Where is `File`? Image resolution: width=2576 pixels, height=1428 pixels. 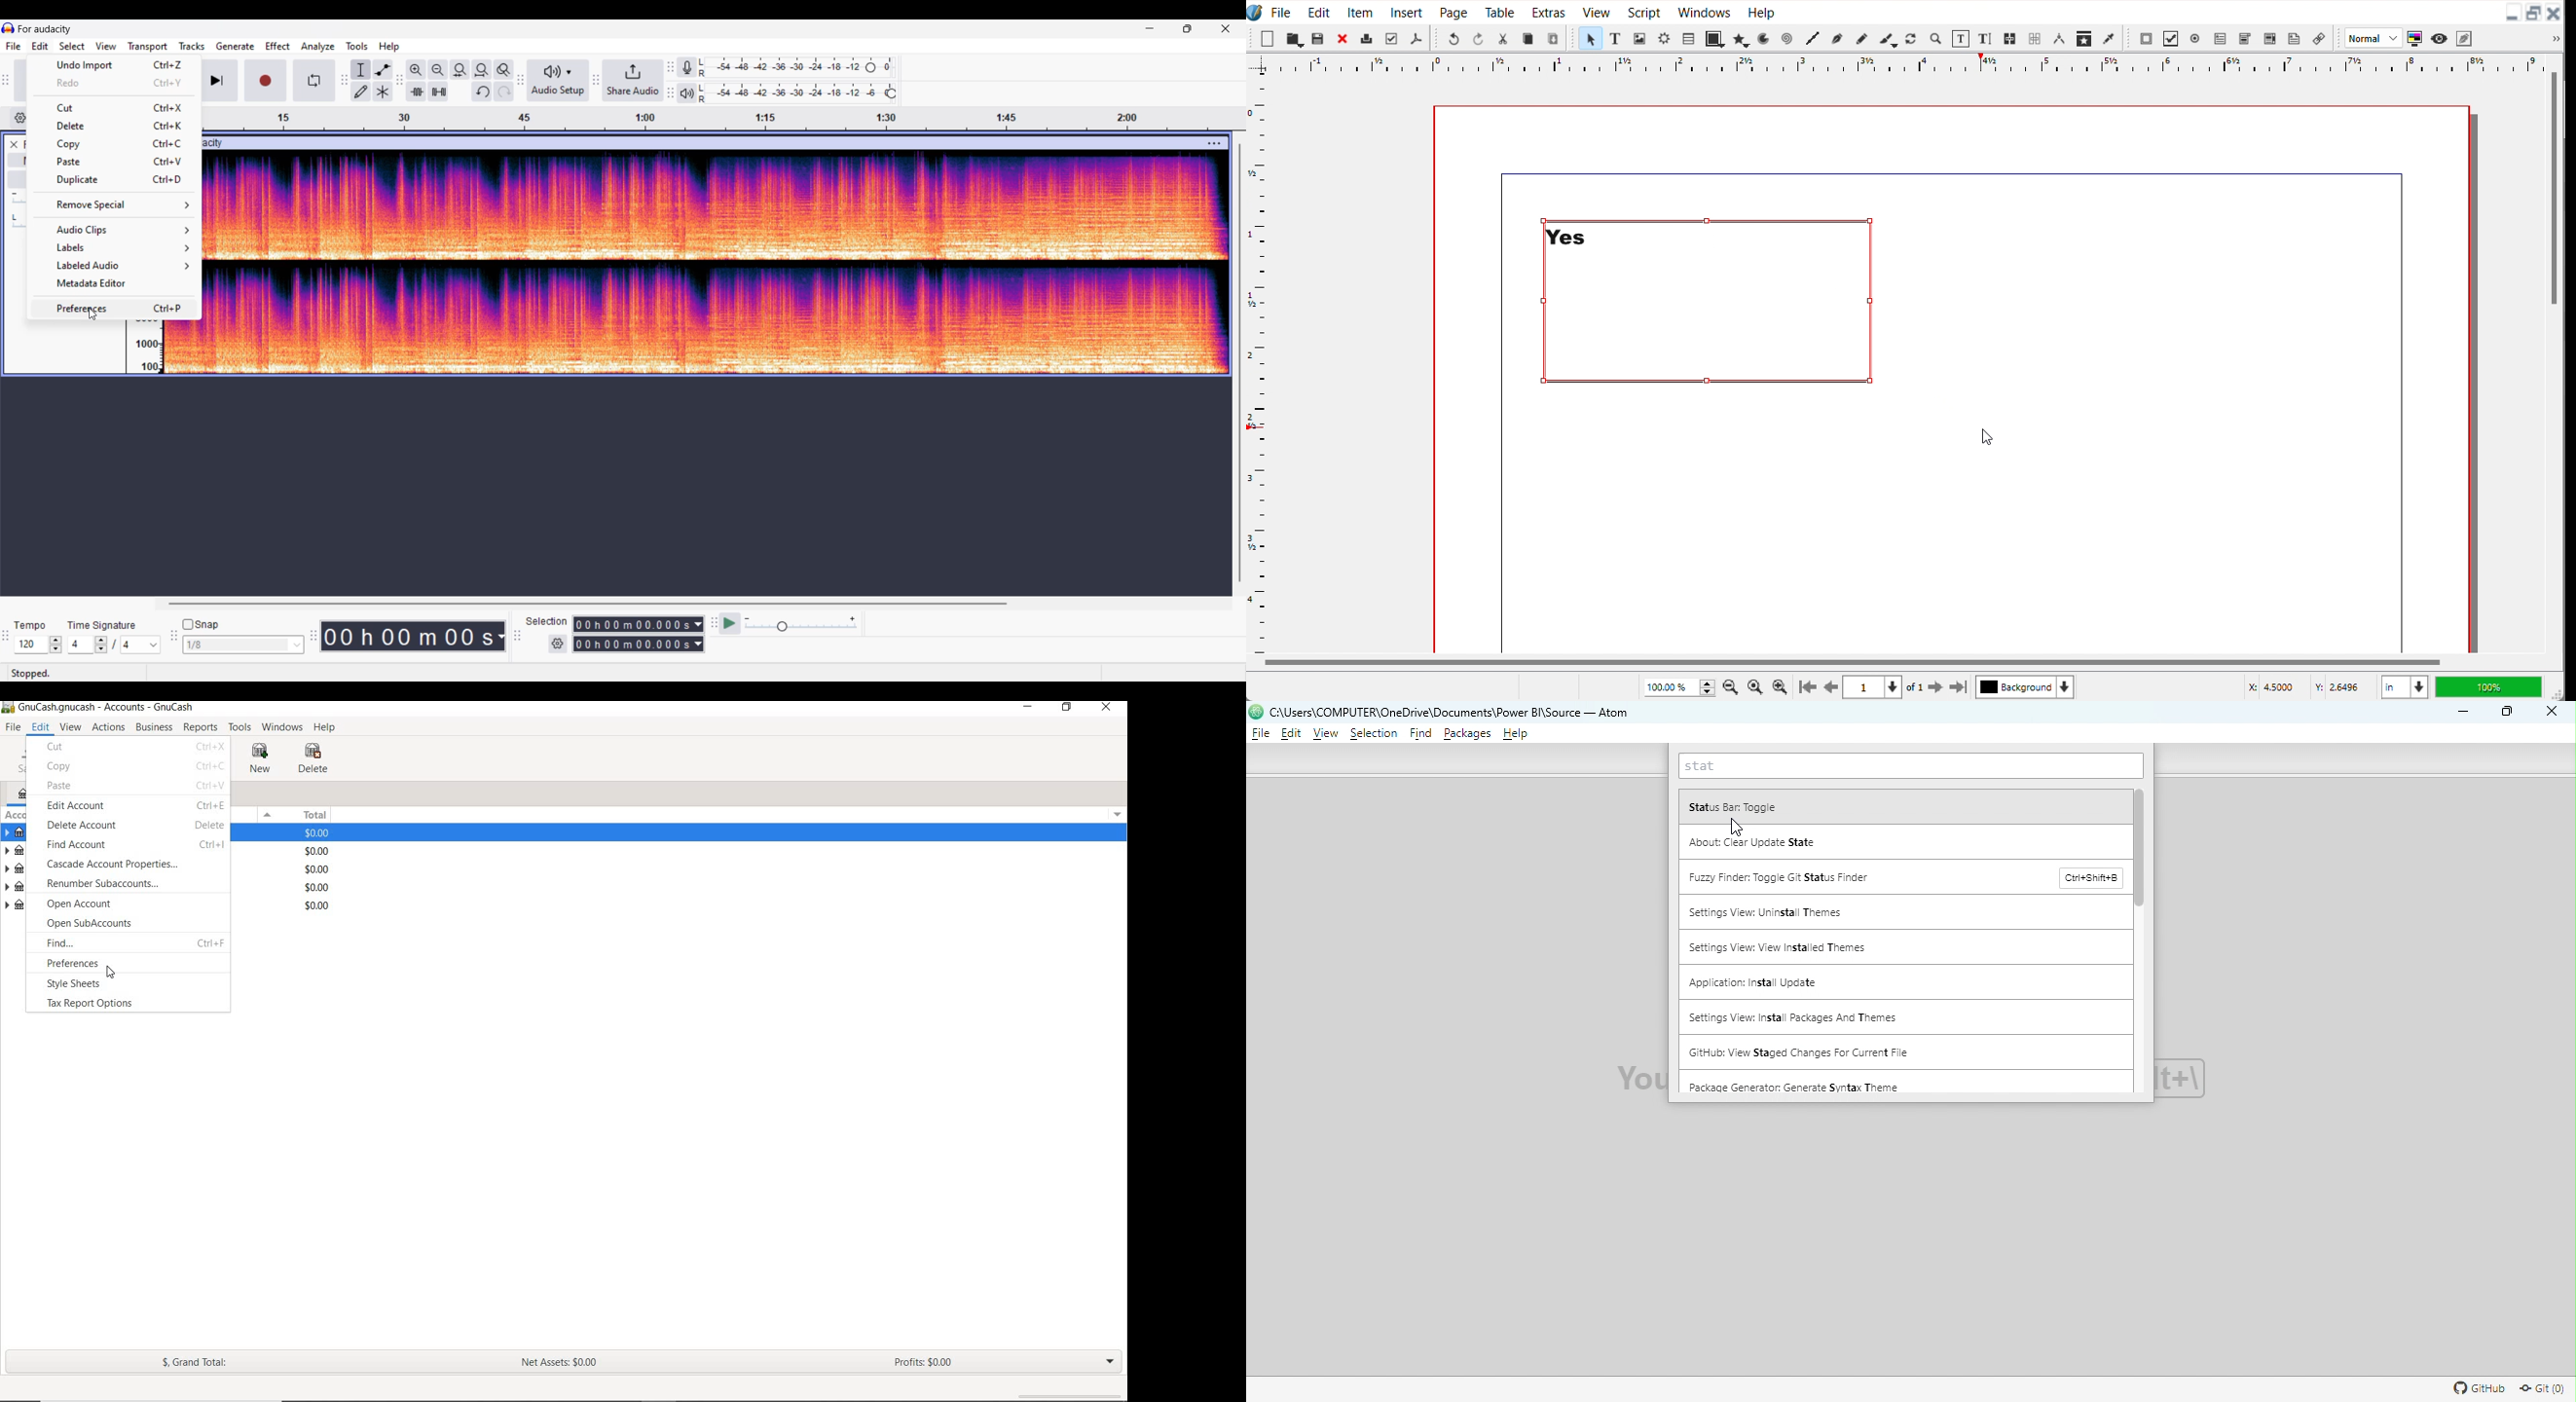
File is located at coordinates (1281, 11).